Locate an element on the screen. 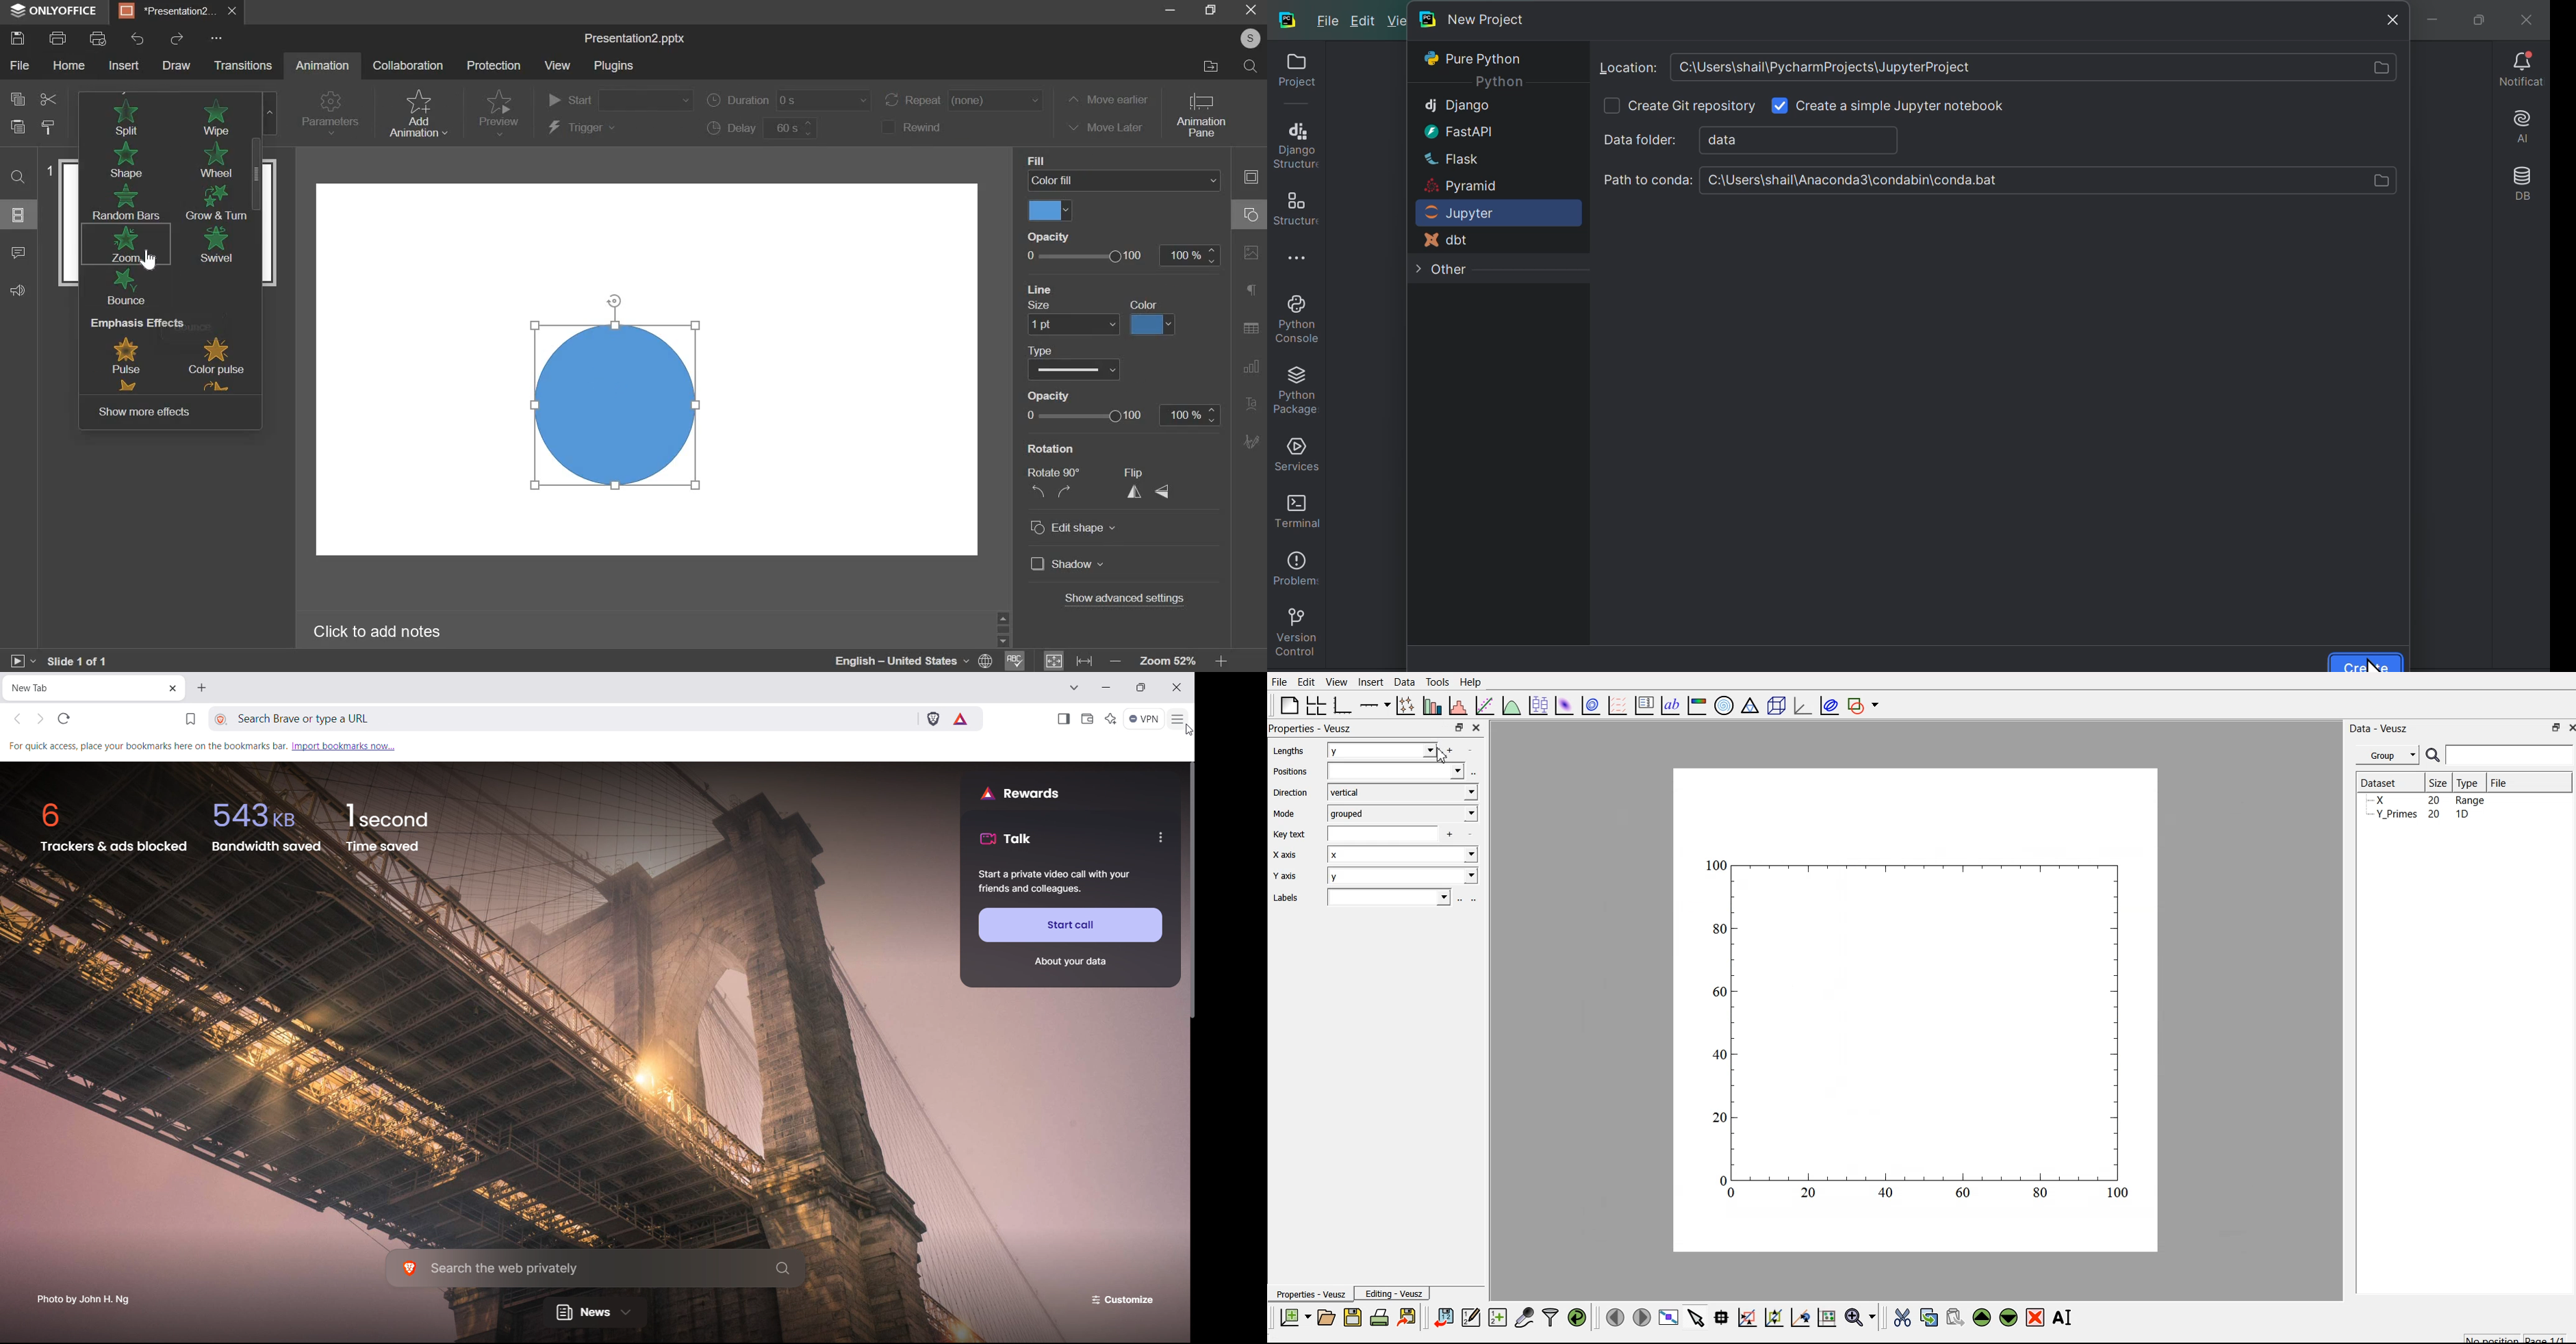 The image size is (2576, 1344). Background is located at coordinates (1055, 160).